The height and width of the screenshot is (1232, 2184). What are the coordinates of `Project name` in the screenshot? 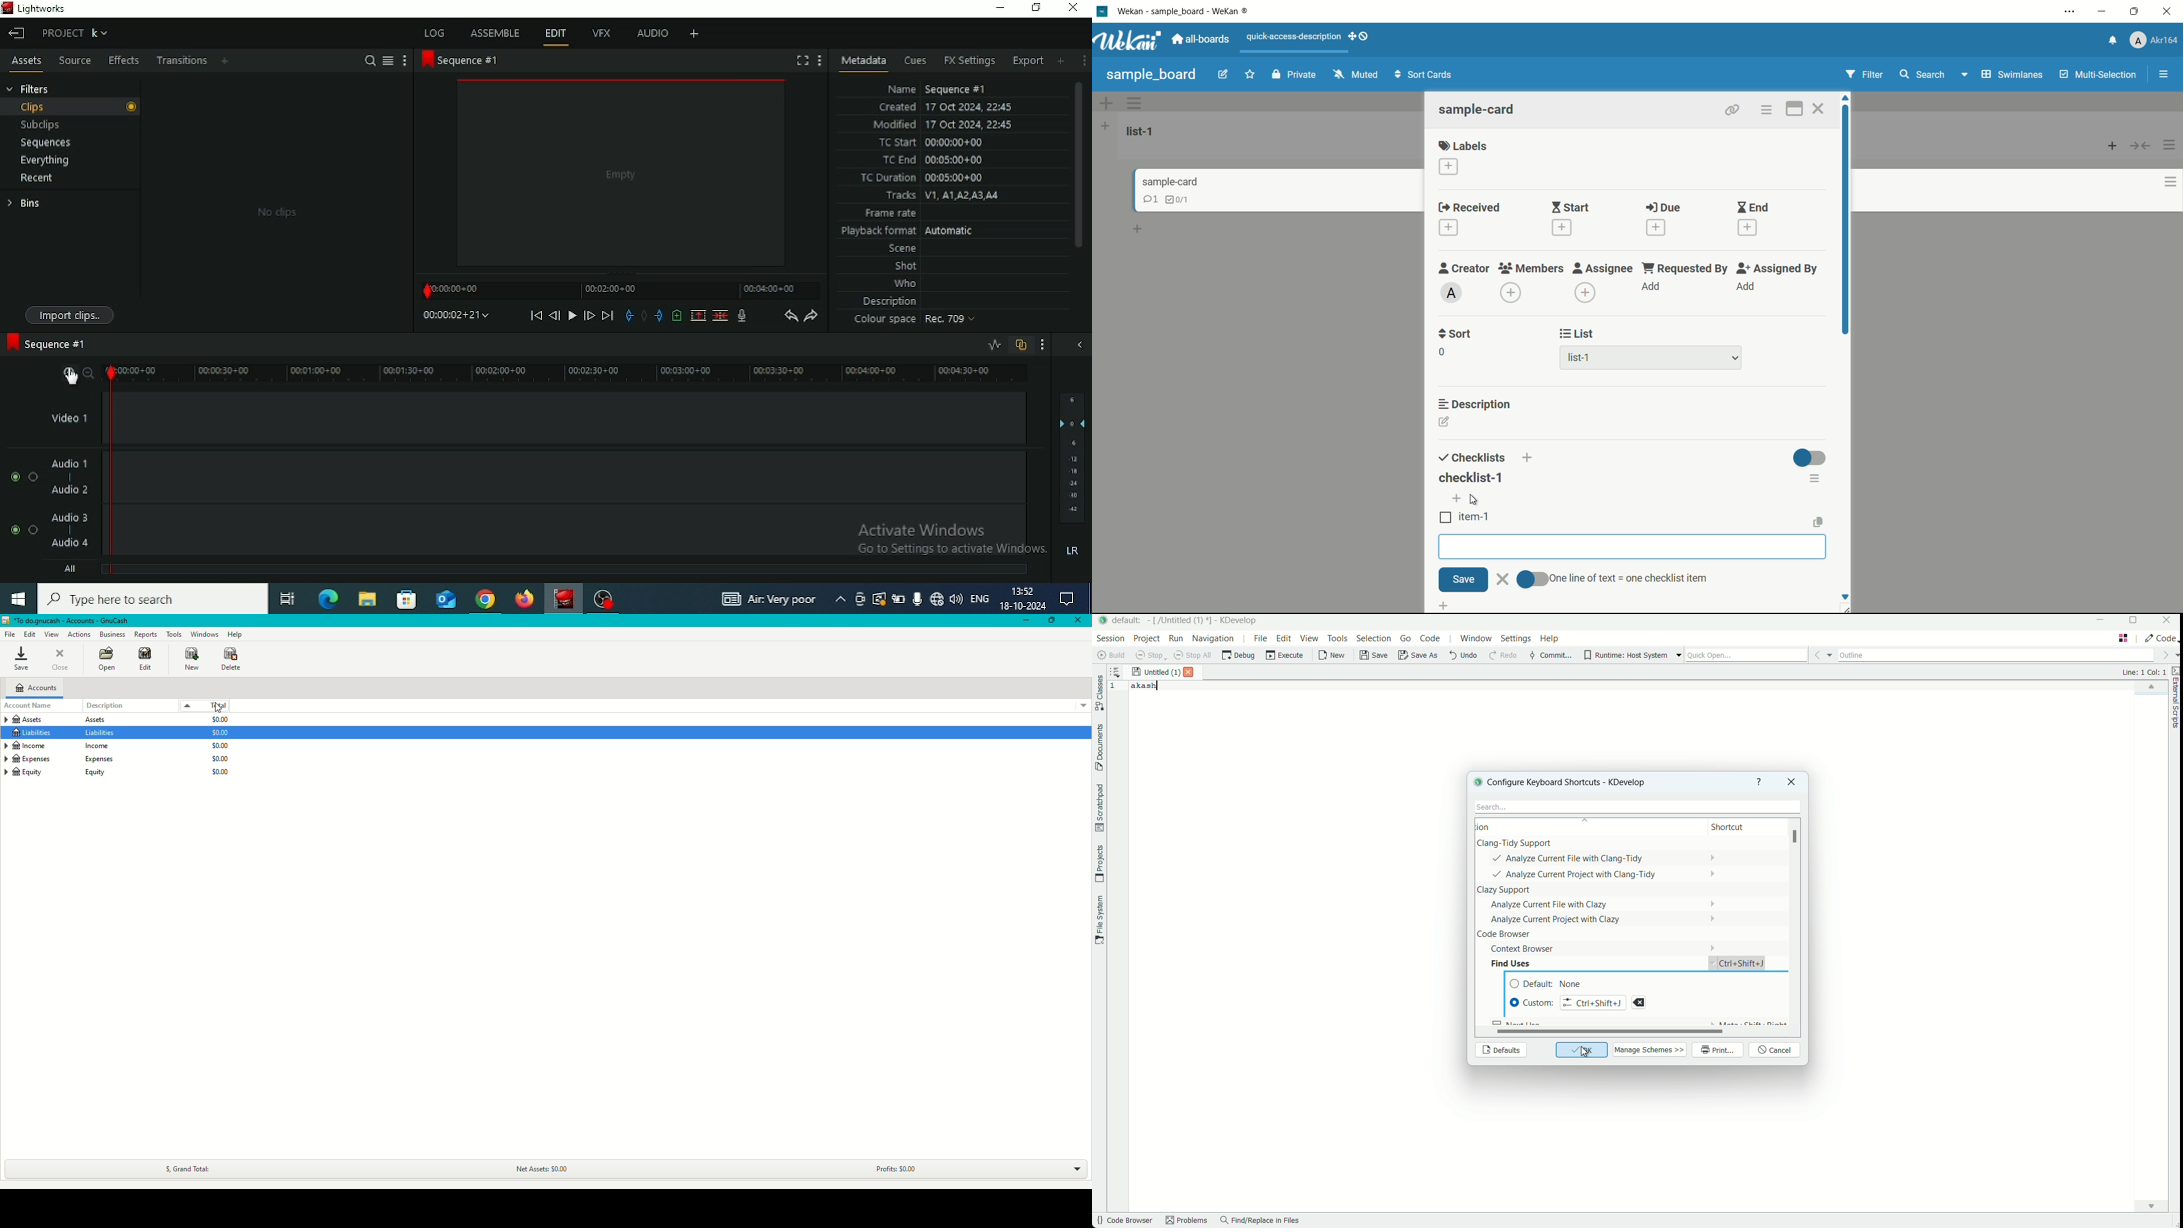 It's located at (74, 33).